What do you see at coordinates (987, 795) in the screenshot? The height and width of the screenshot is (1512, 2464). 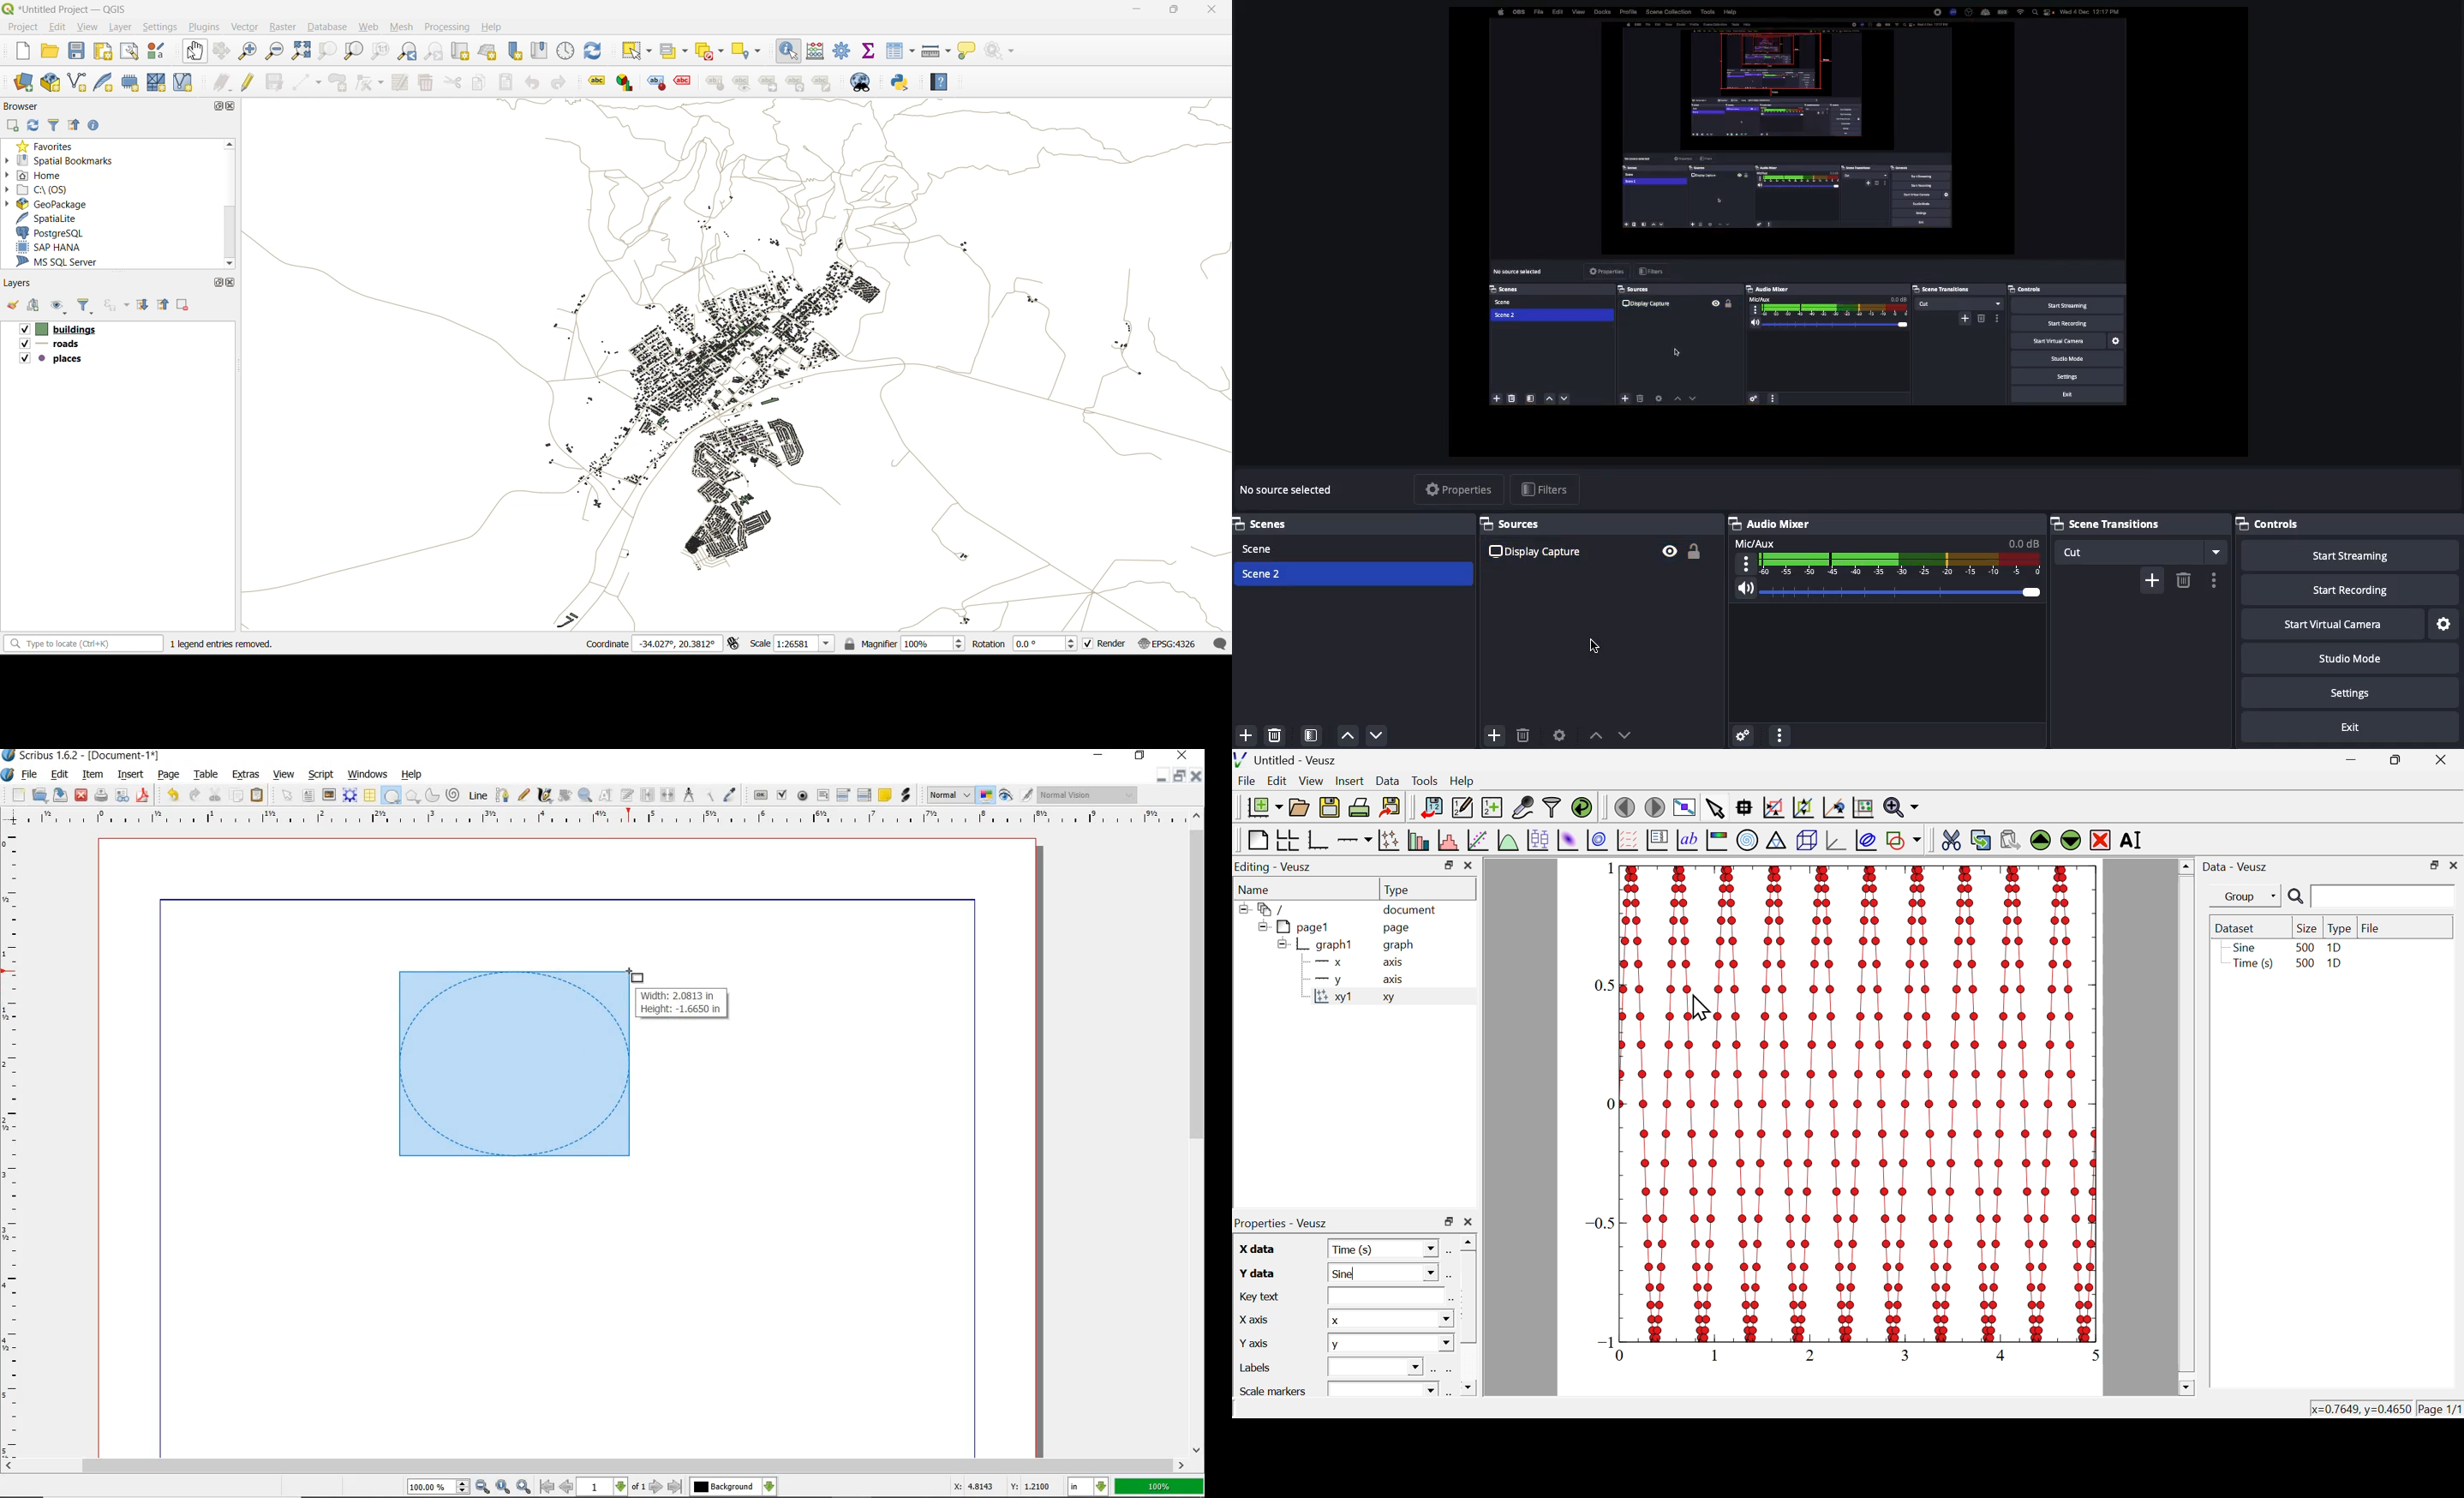 I see `TOGGLE COLOR MANAGEMENT SYSTEM` at bounding box center [987, 795].